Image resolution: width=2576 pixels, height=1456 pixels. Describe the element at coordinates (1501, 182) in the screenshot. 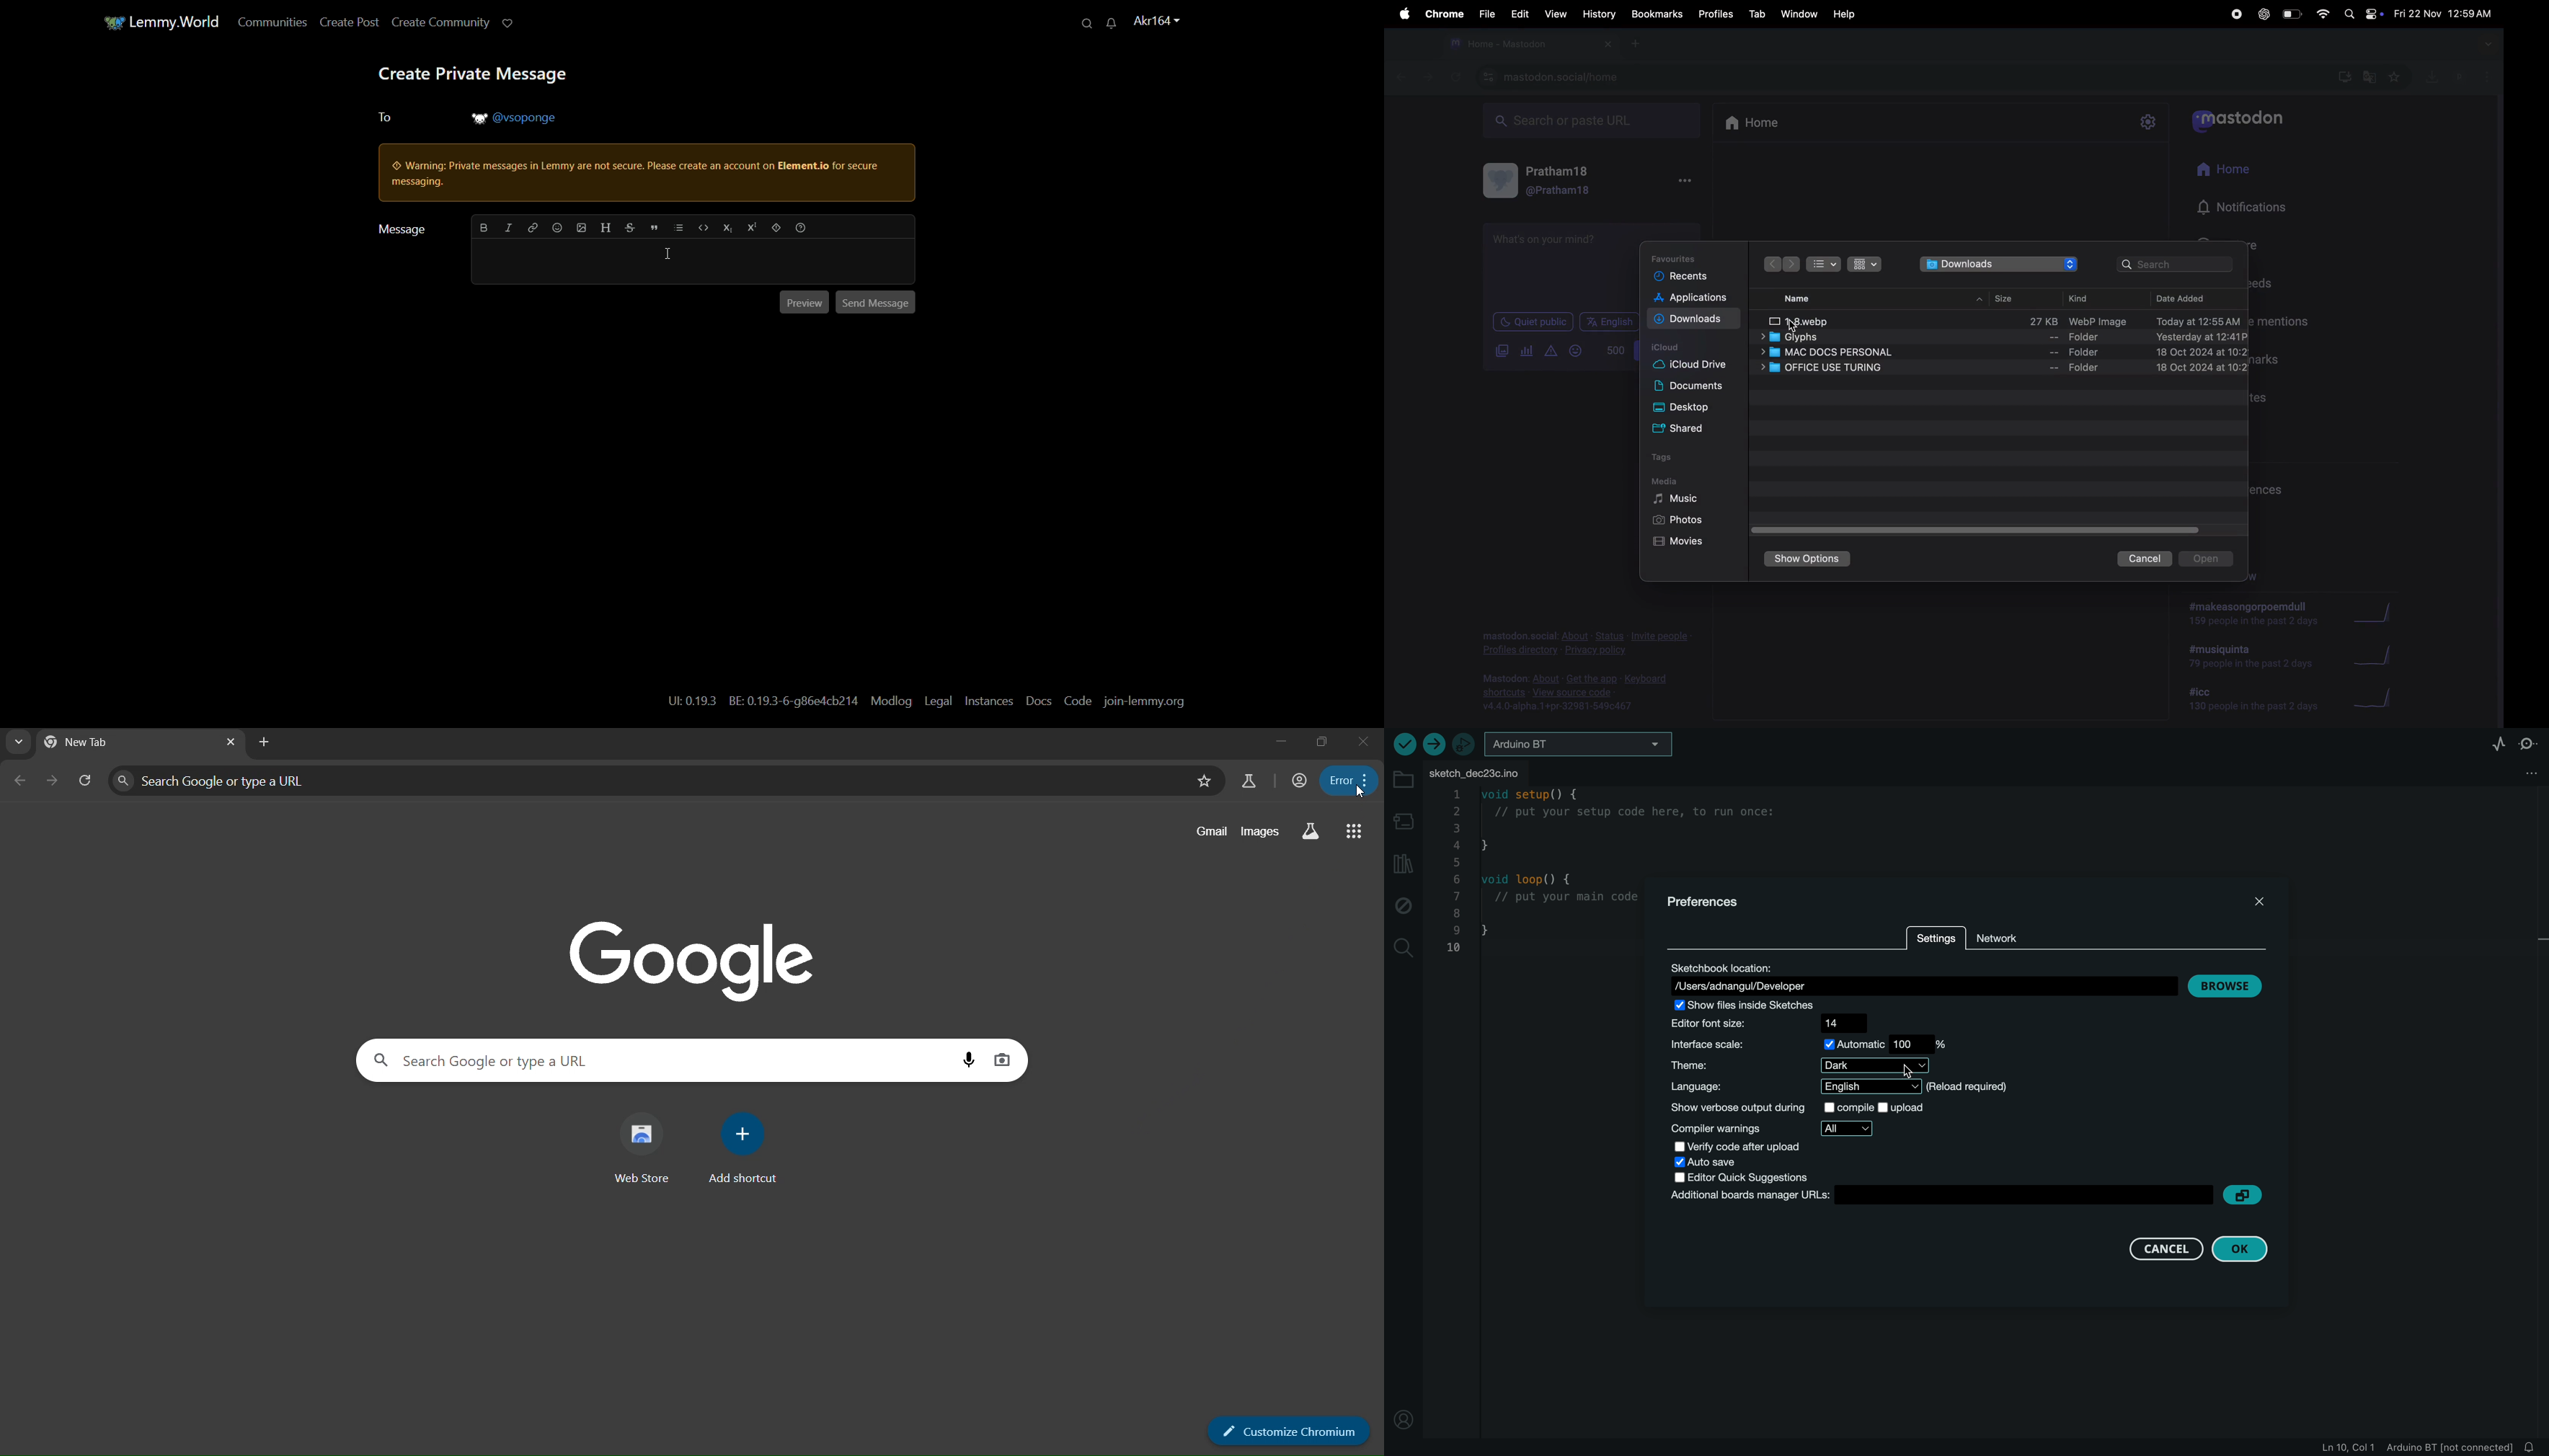

I see `display picture` at that location.